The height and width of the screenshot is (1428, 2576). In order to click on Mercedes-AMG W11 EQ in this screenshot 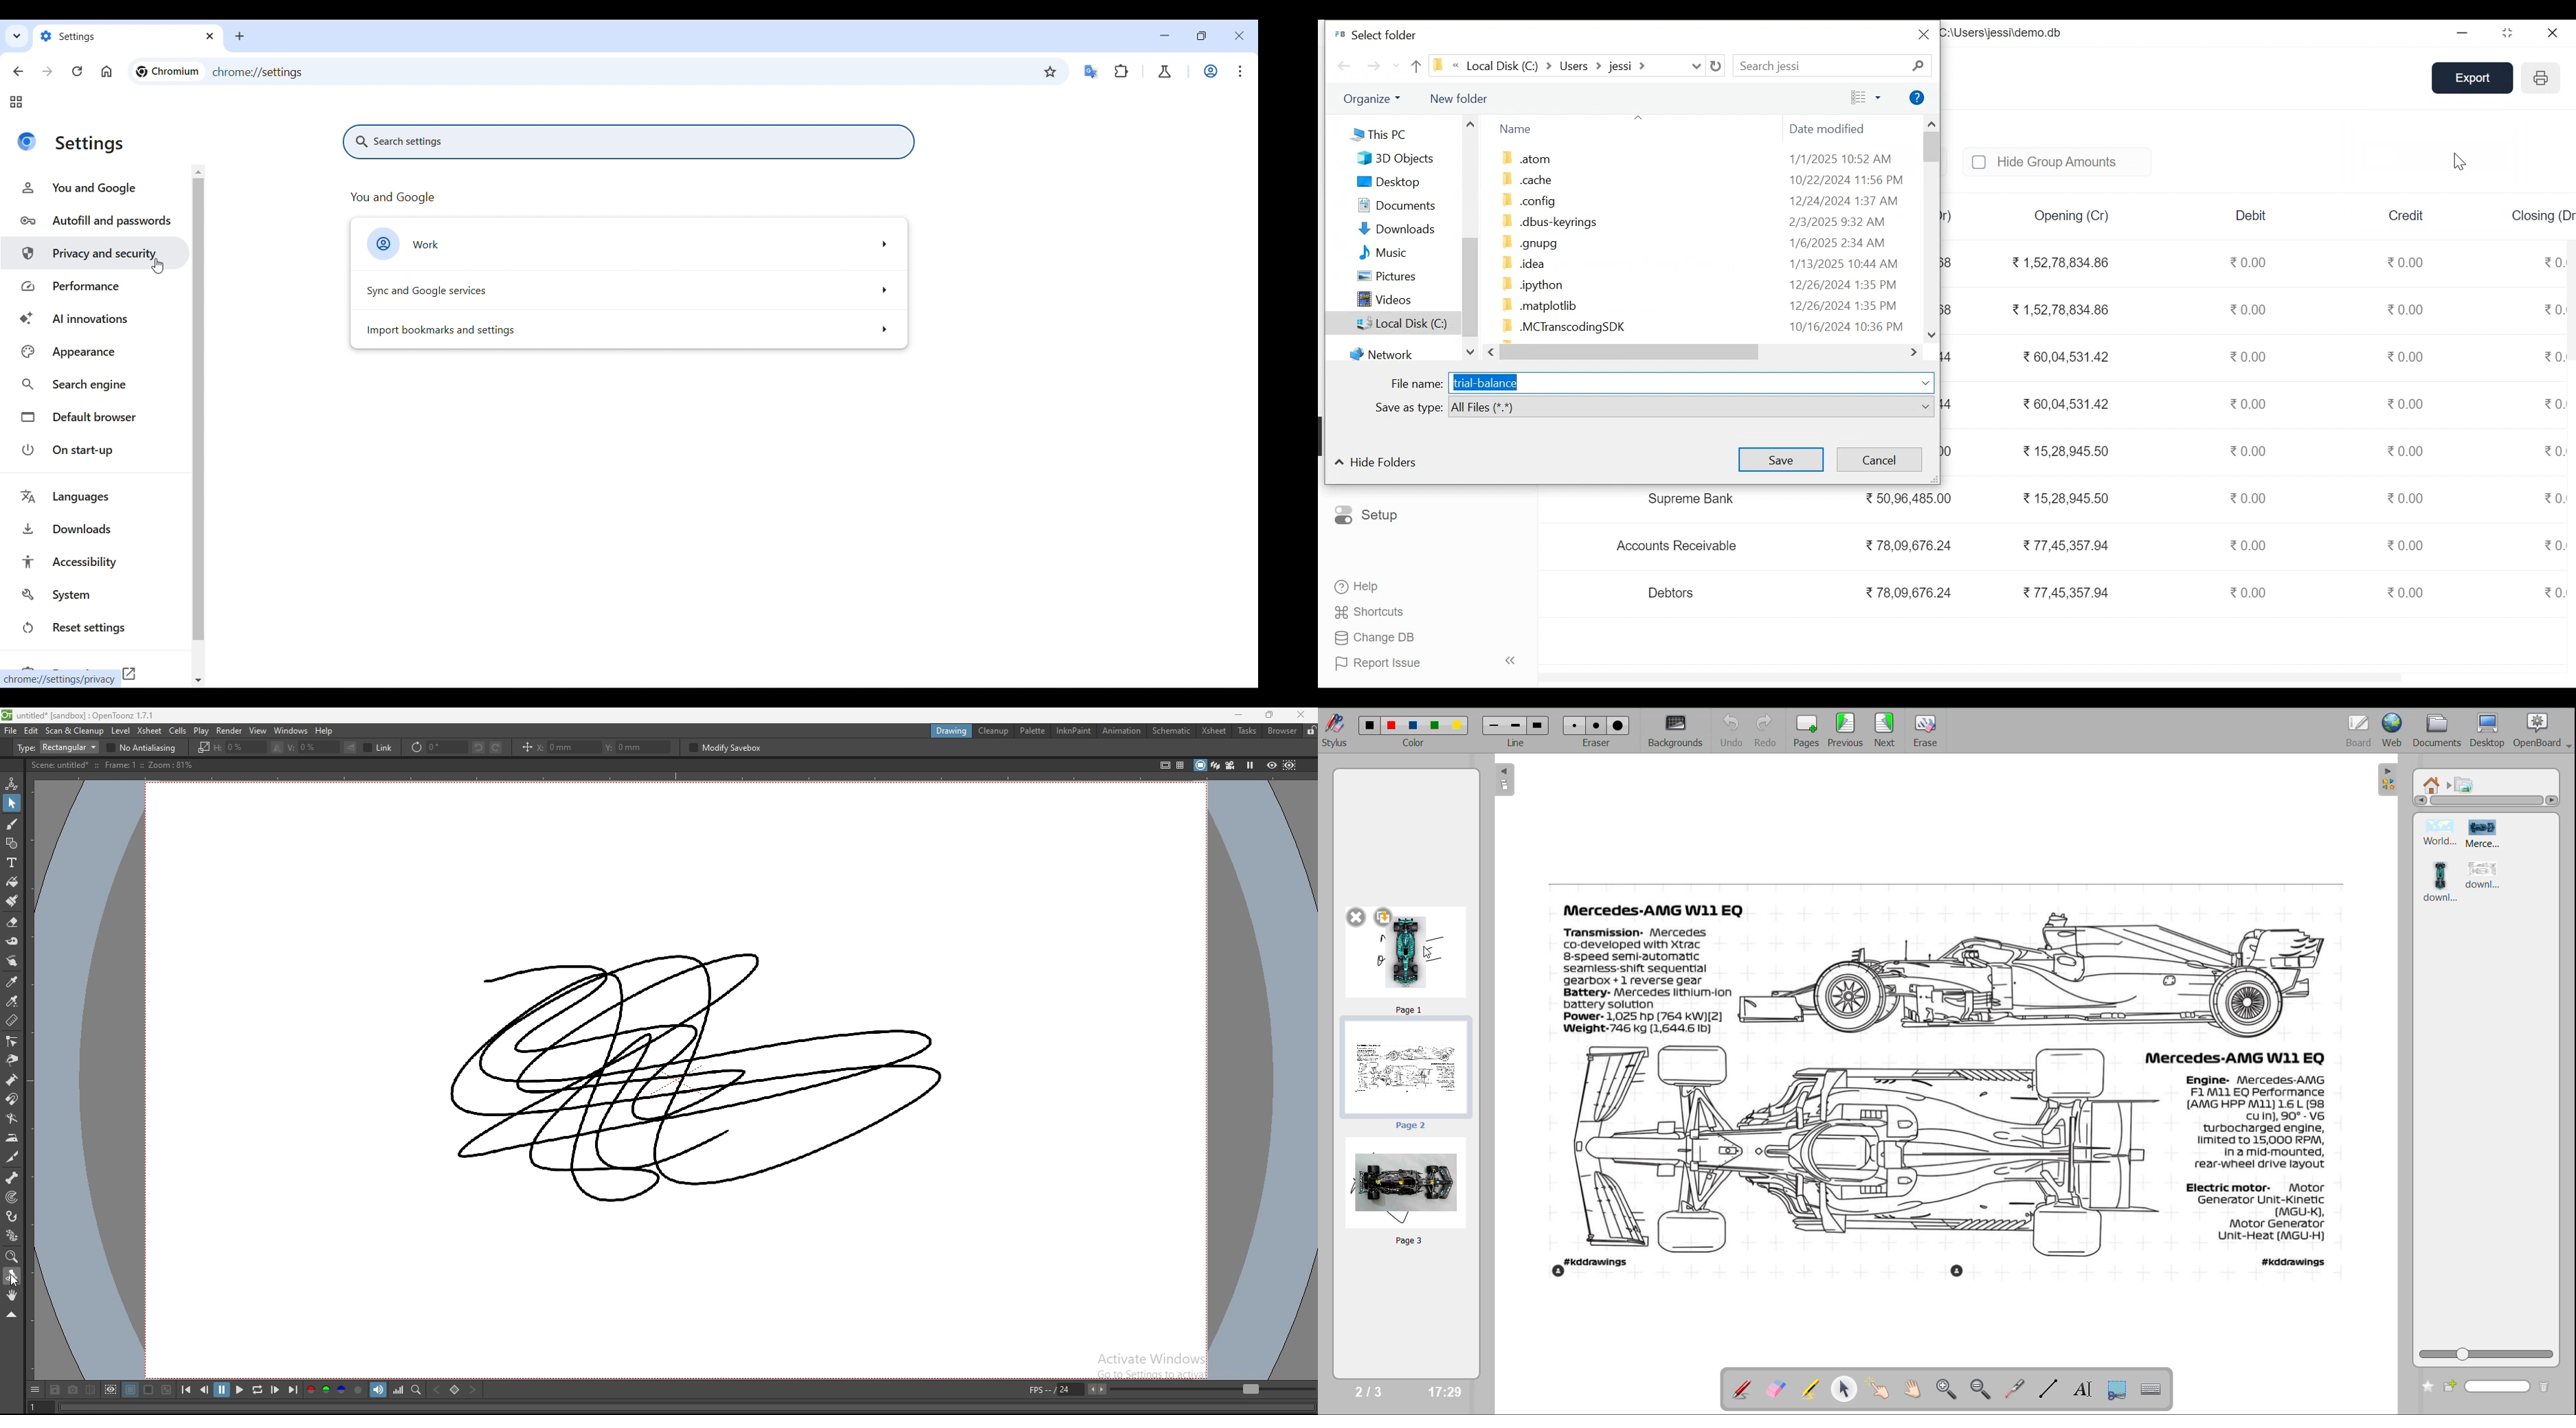, I will do `click(2243, 1054)`.